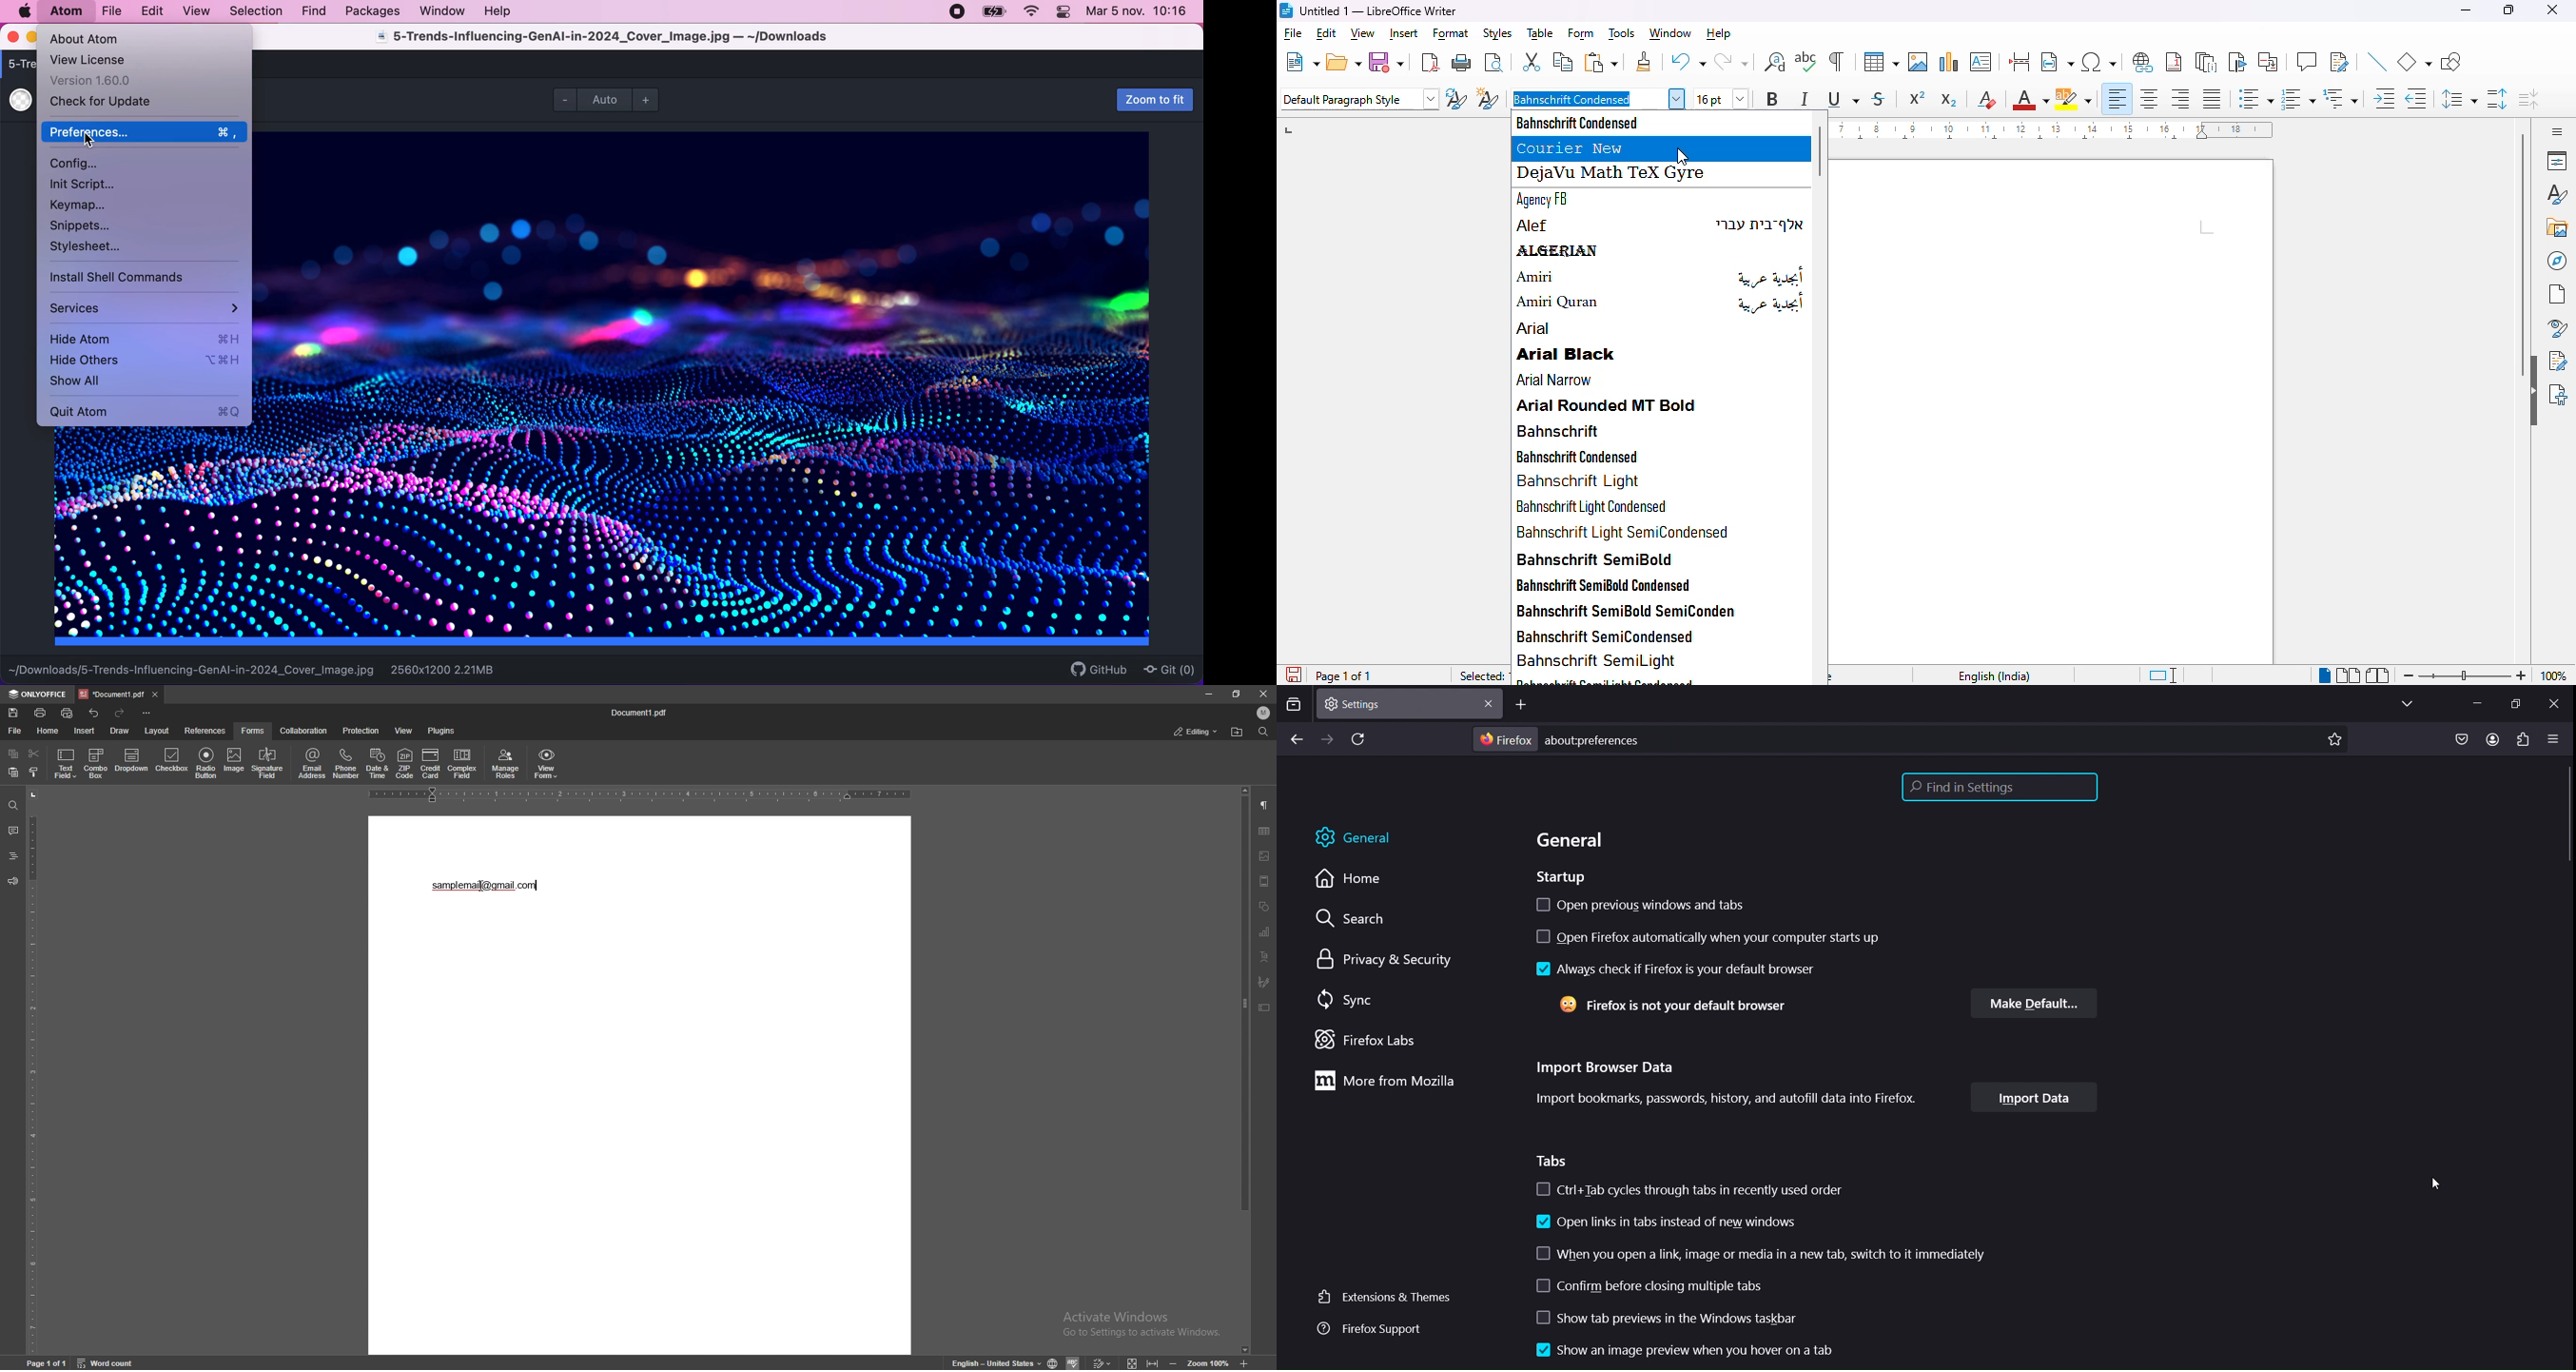 This screenshot has height=1372, width=2576. Describe the element at coordinates (651, 99) in the screenshot. I see `zoom in` at that location.